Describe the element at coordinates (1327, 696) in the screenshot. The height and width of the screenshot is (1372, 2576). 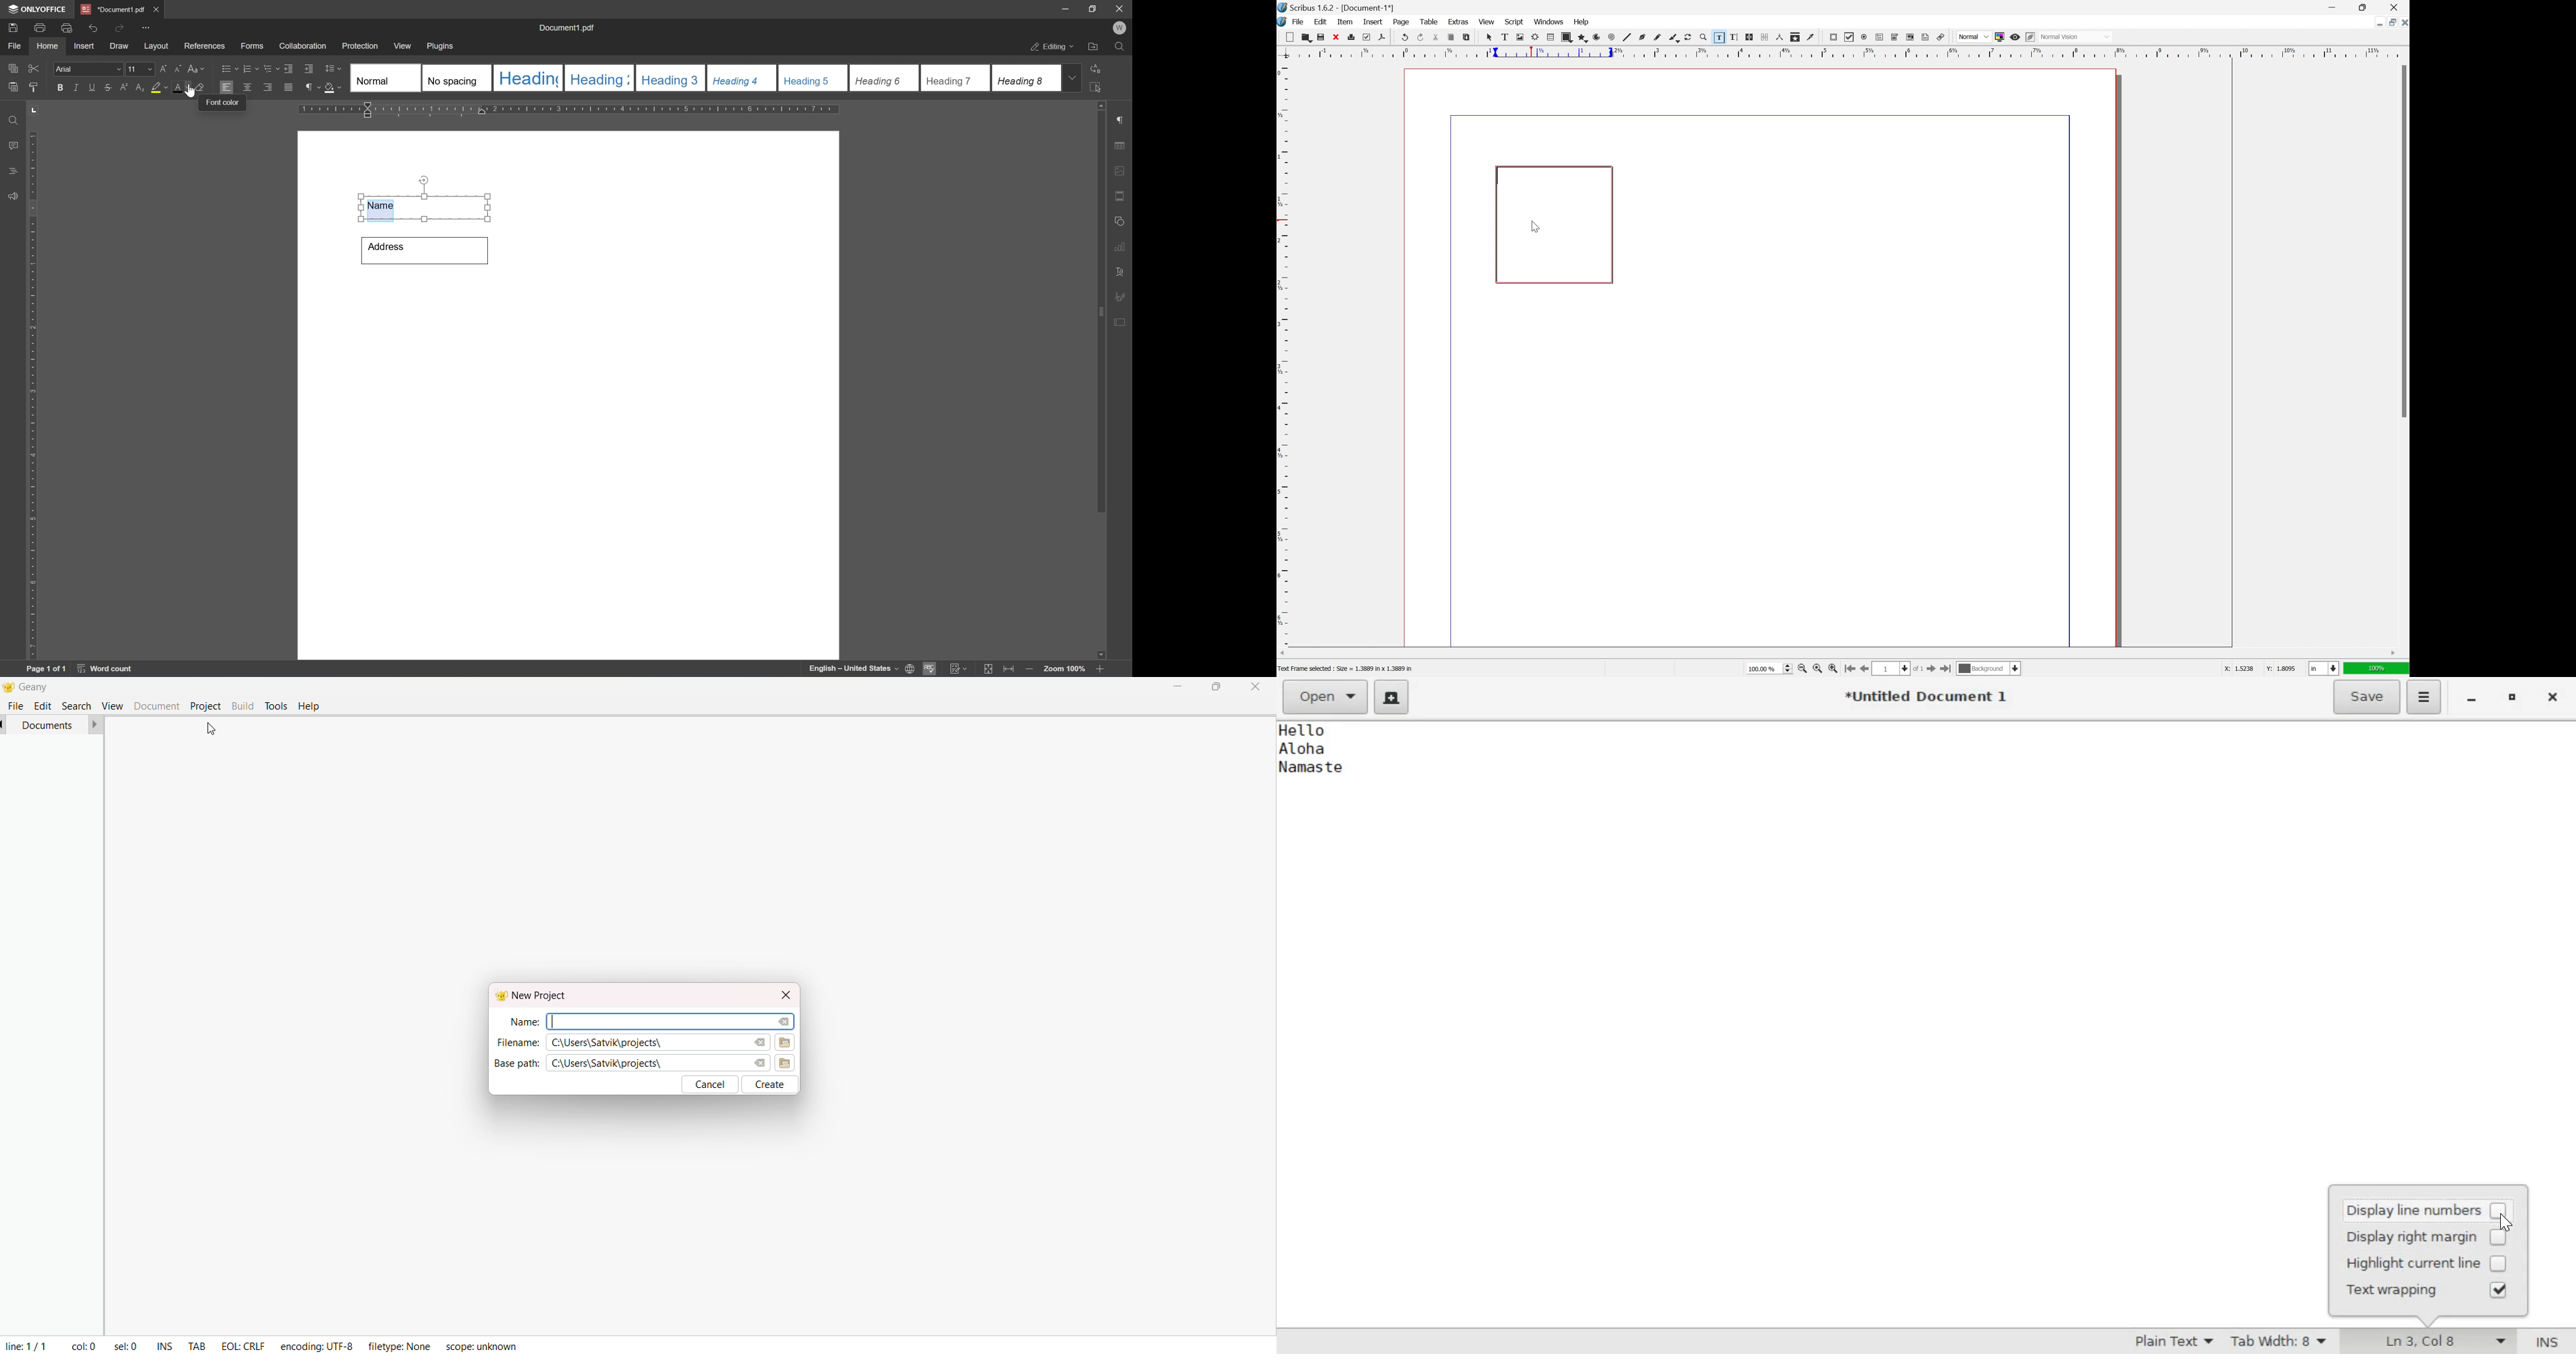
I see `Open a file` at that location.